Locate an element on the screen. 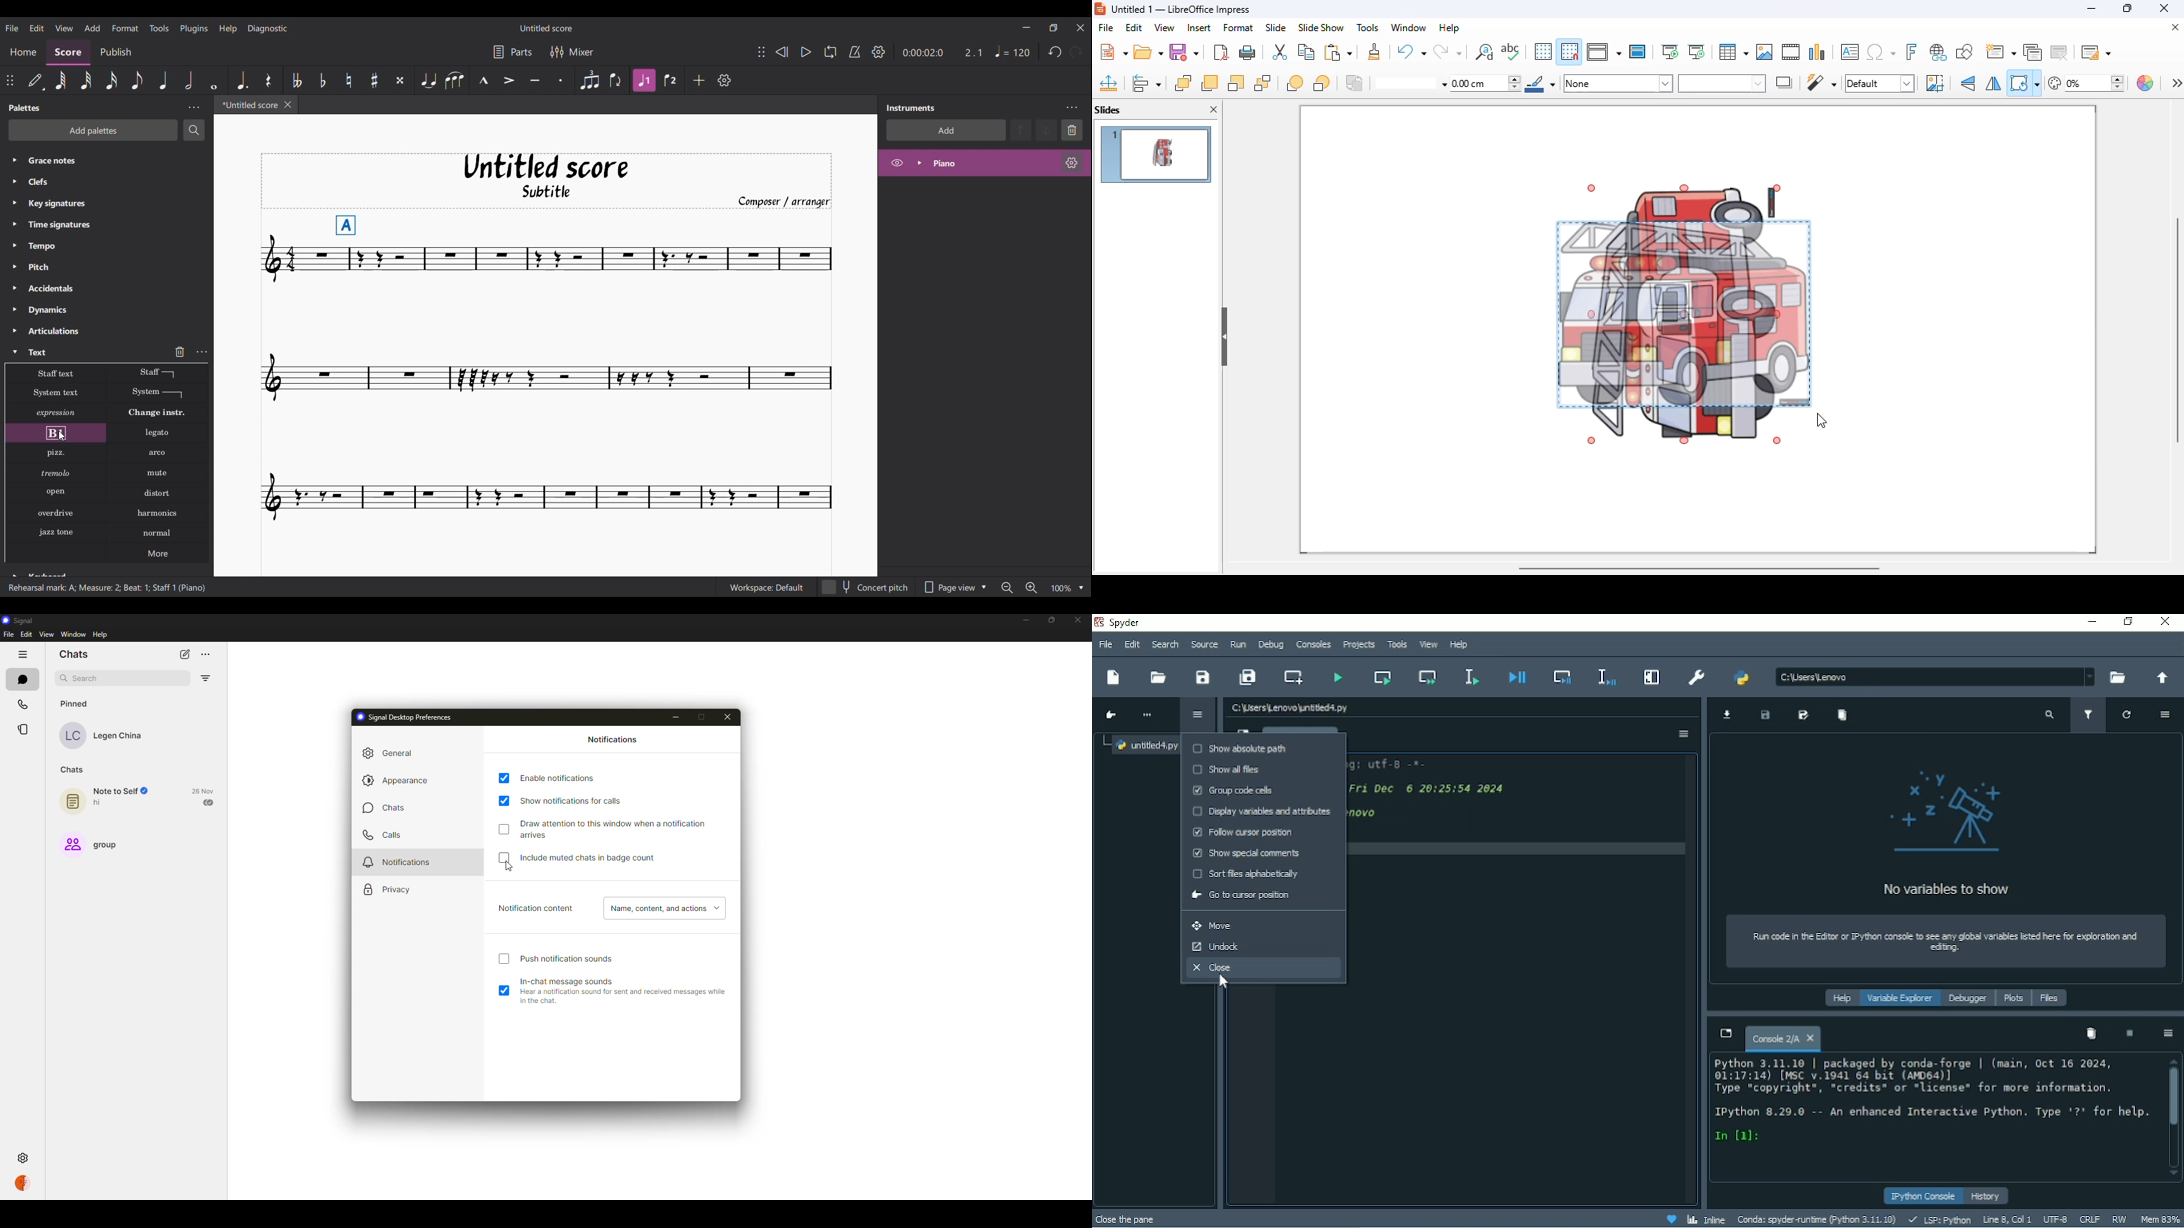 Image resolution: width=2184 pixels, height=1232 pixels. color is located at coordinates (2146, 83).